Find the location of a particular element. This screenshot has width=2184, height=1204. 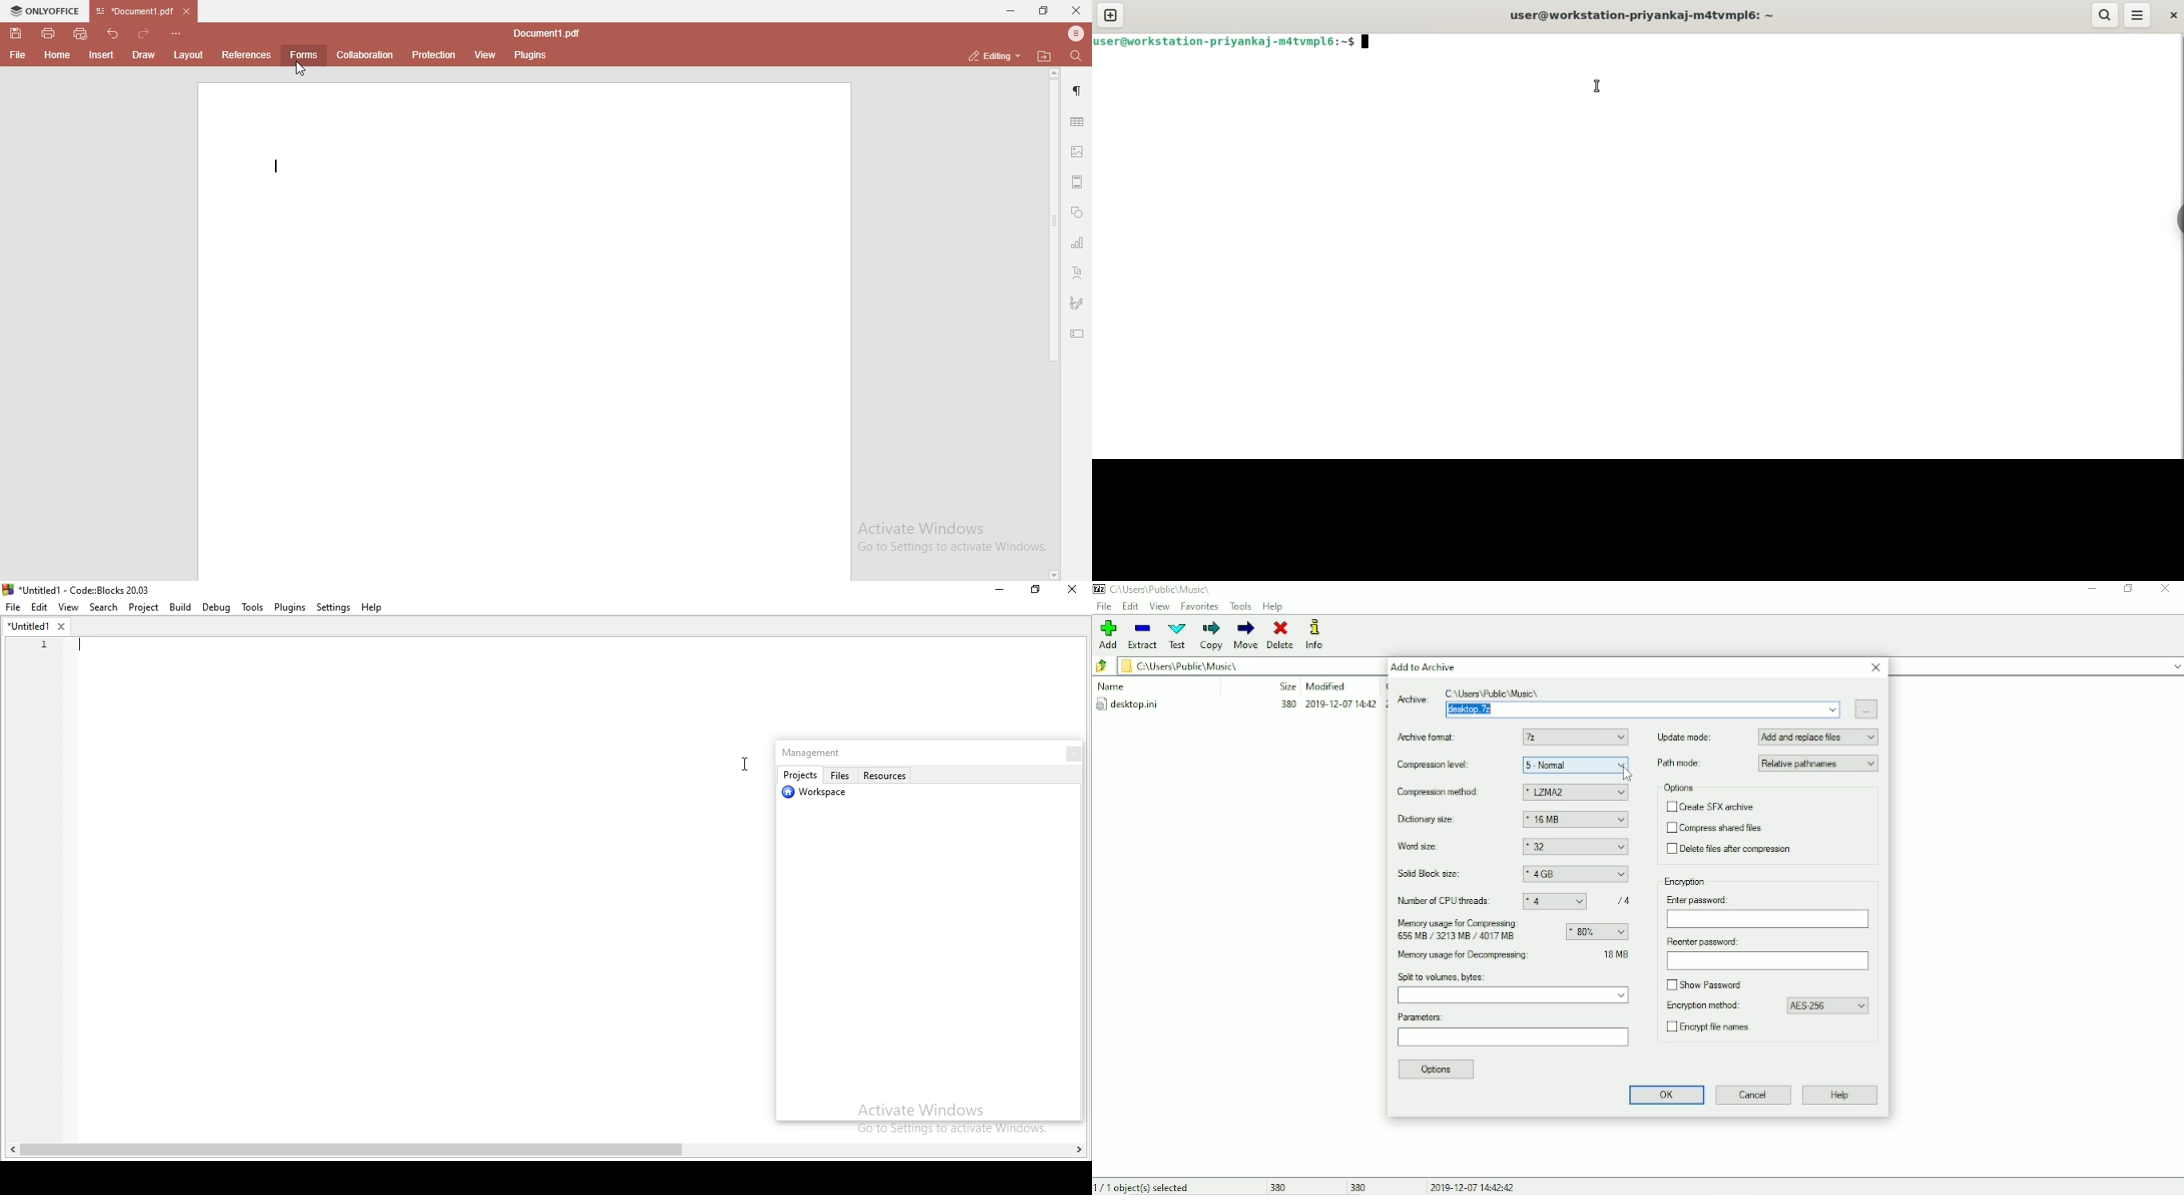

Enter password is located at coordinates (1701, 899).